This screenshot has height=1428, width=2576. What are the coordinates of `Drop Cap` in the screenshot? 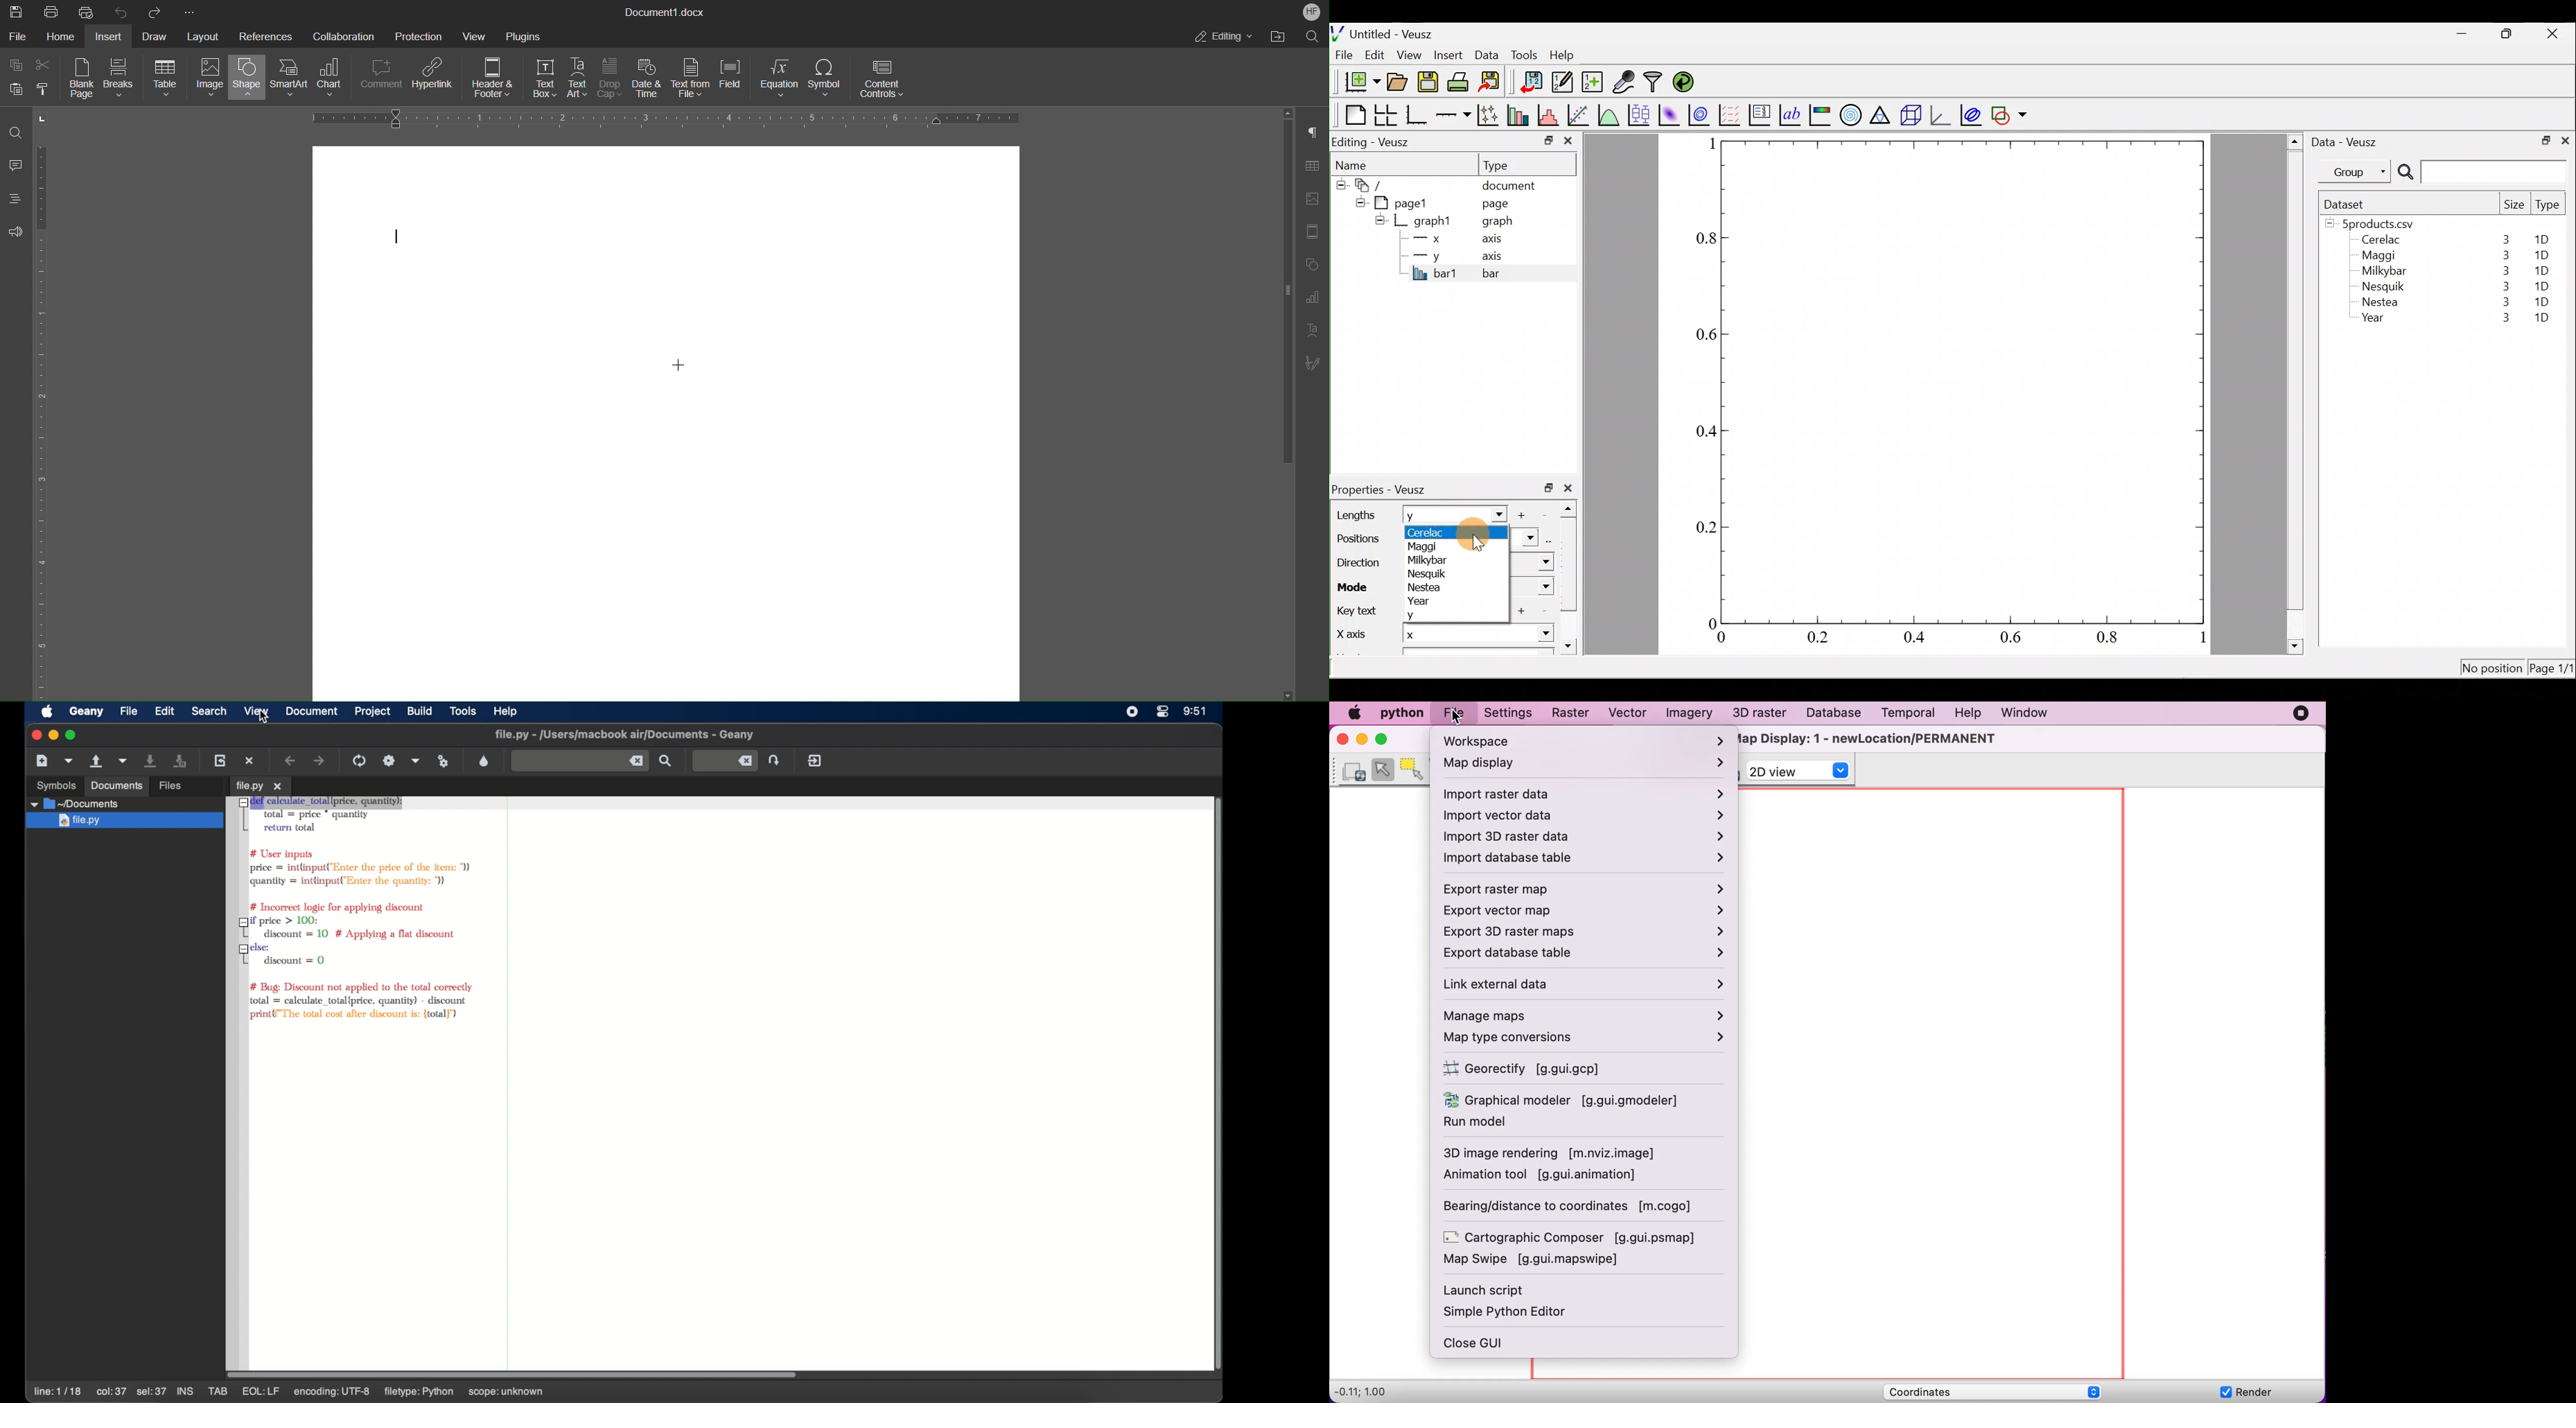 It's located at (611, 80).